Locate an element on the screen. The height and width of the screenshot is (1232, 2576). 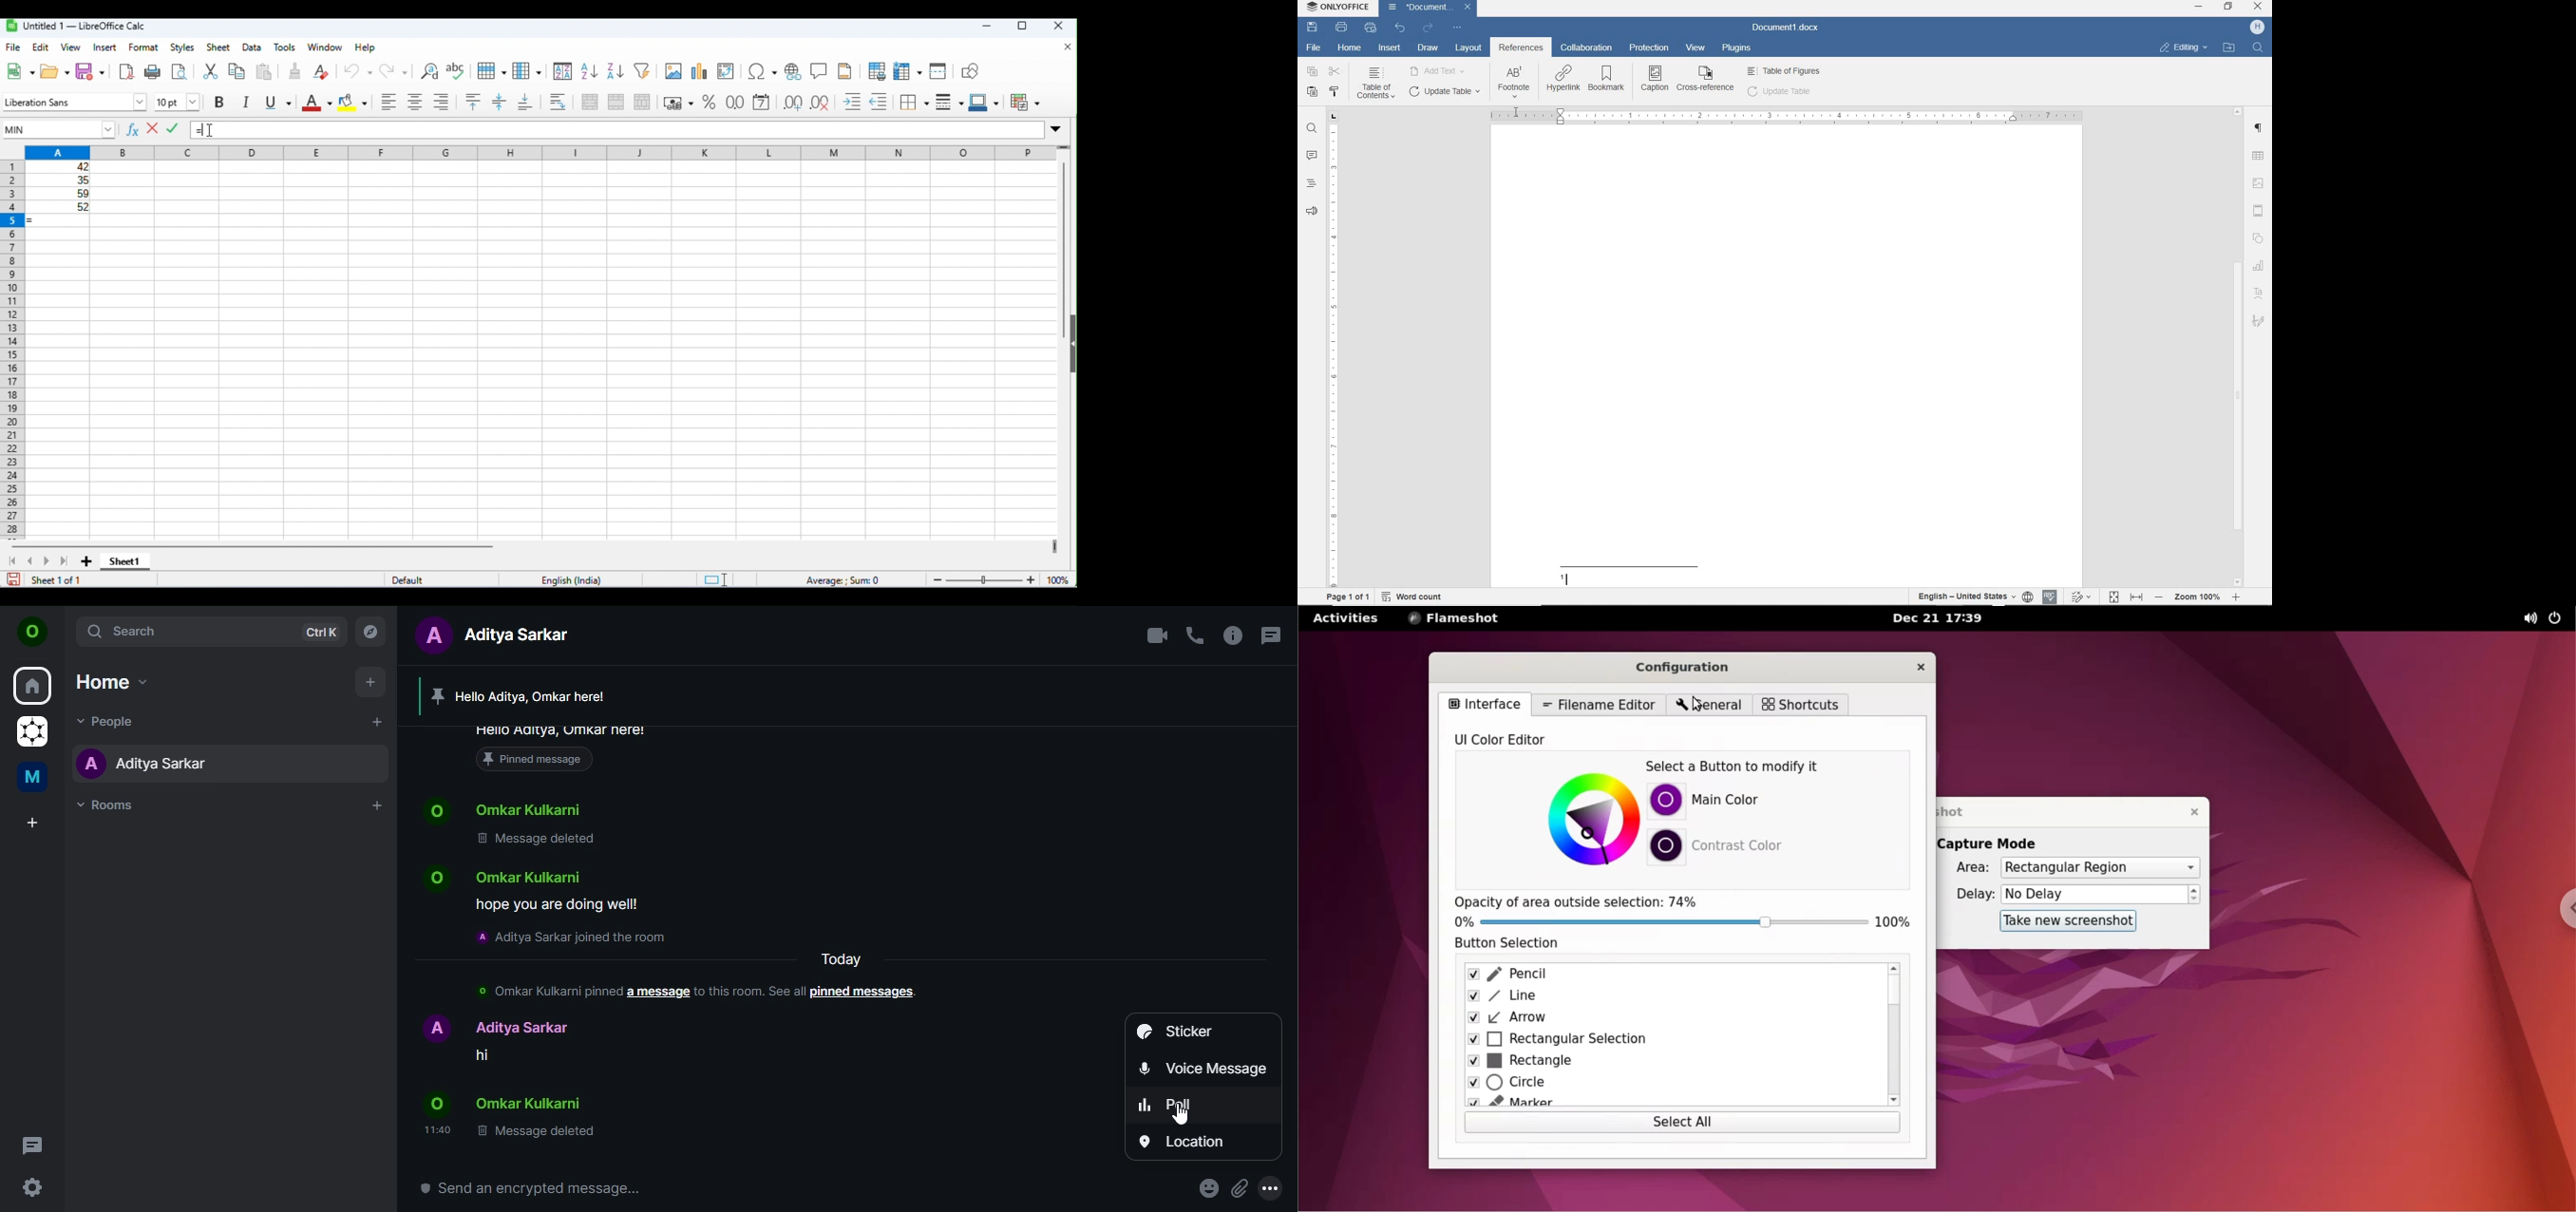
insert image is located at coordinates (673, 71).